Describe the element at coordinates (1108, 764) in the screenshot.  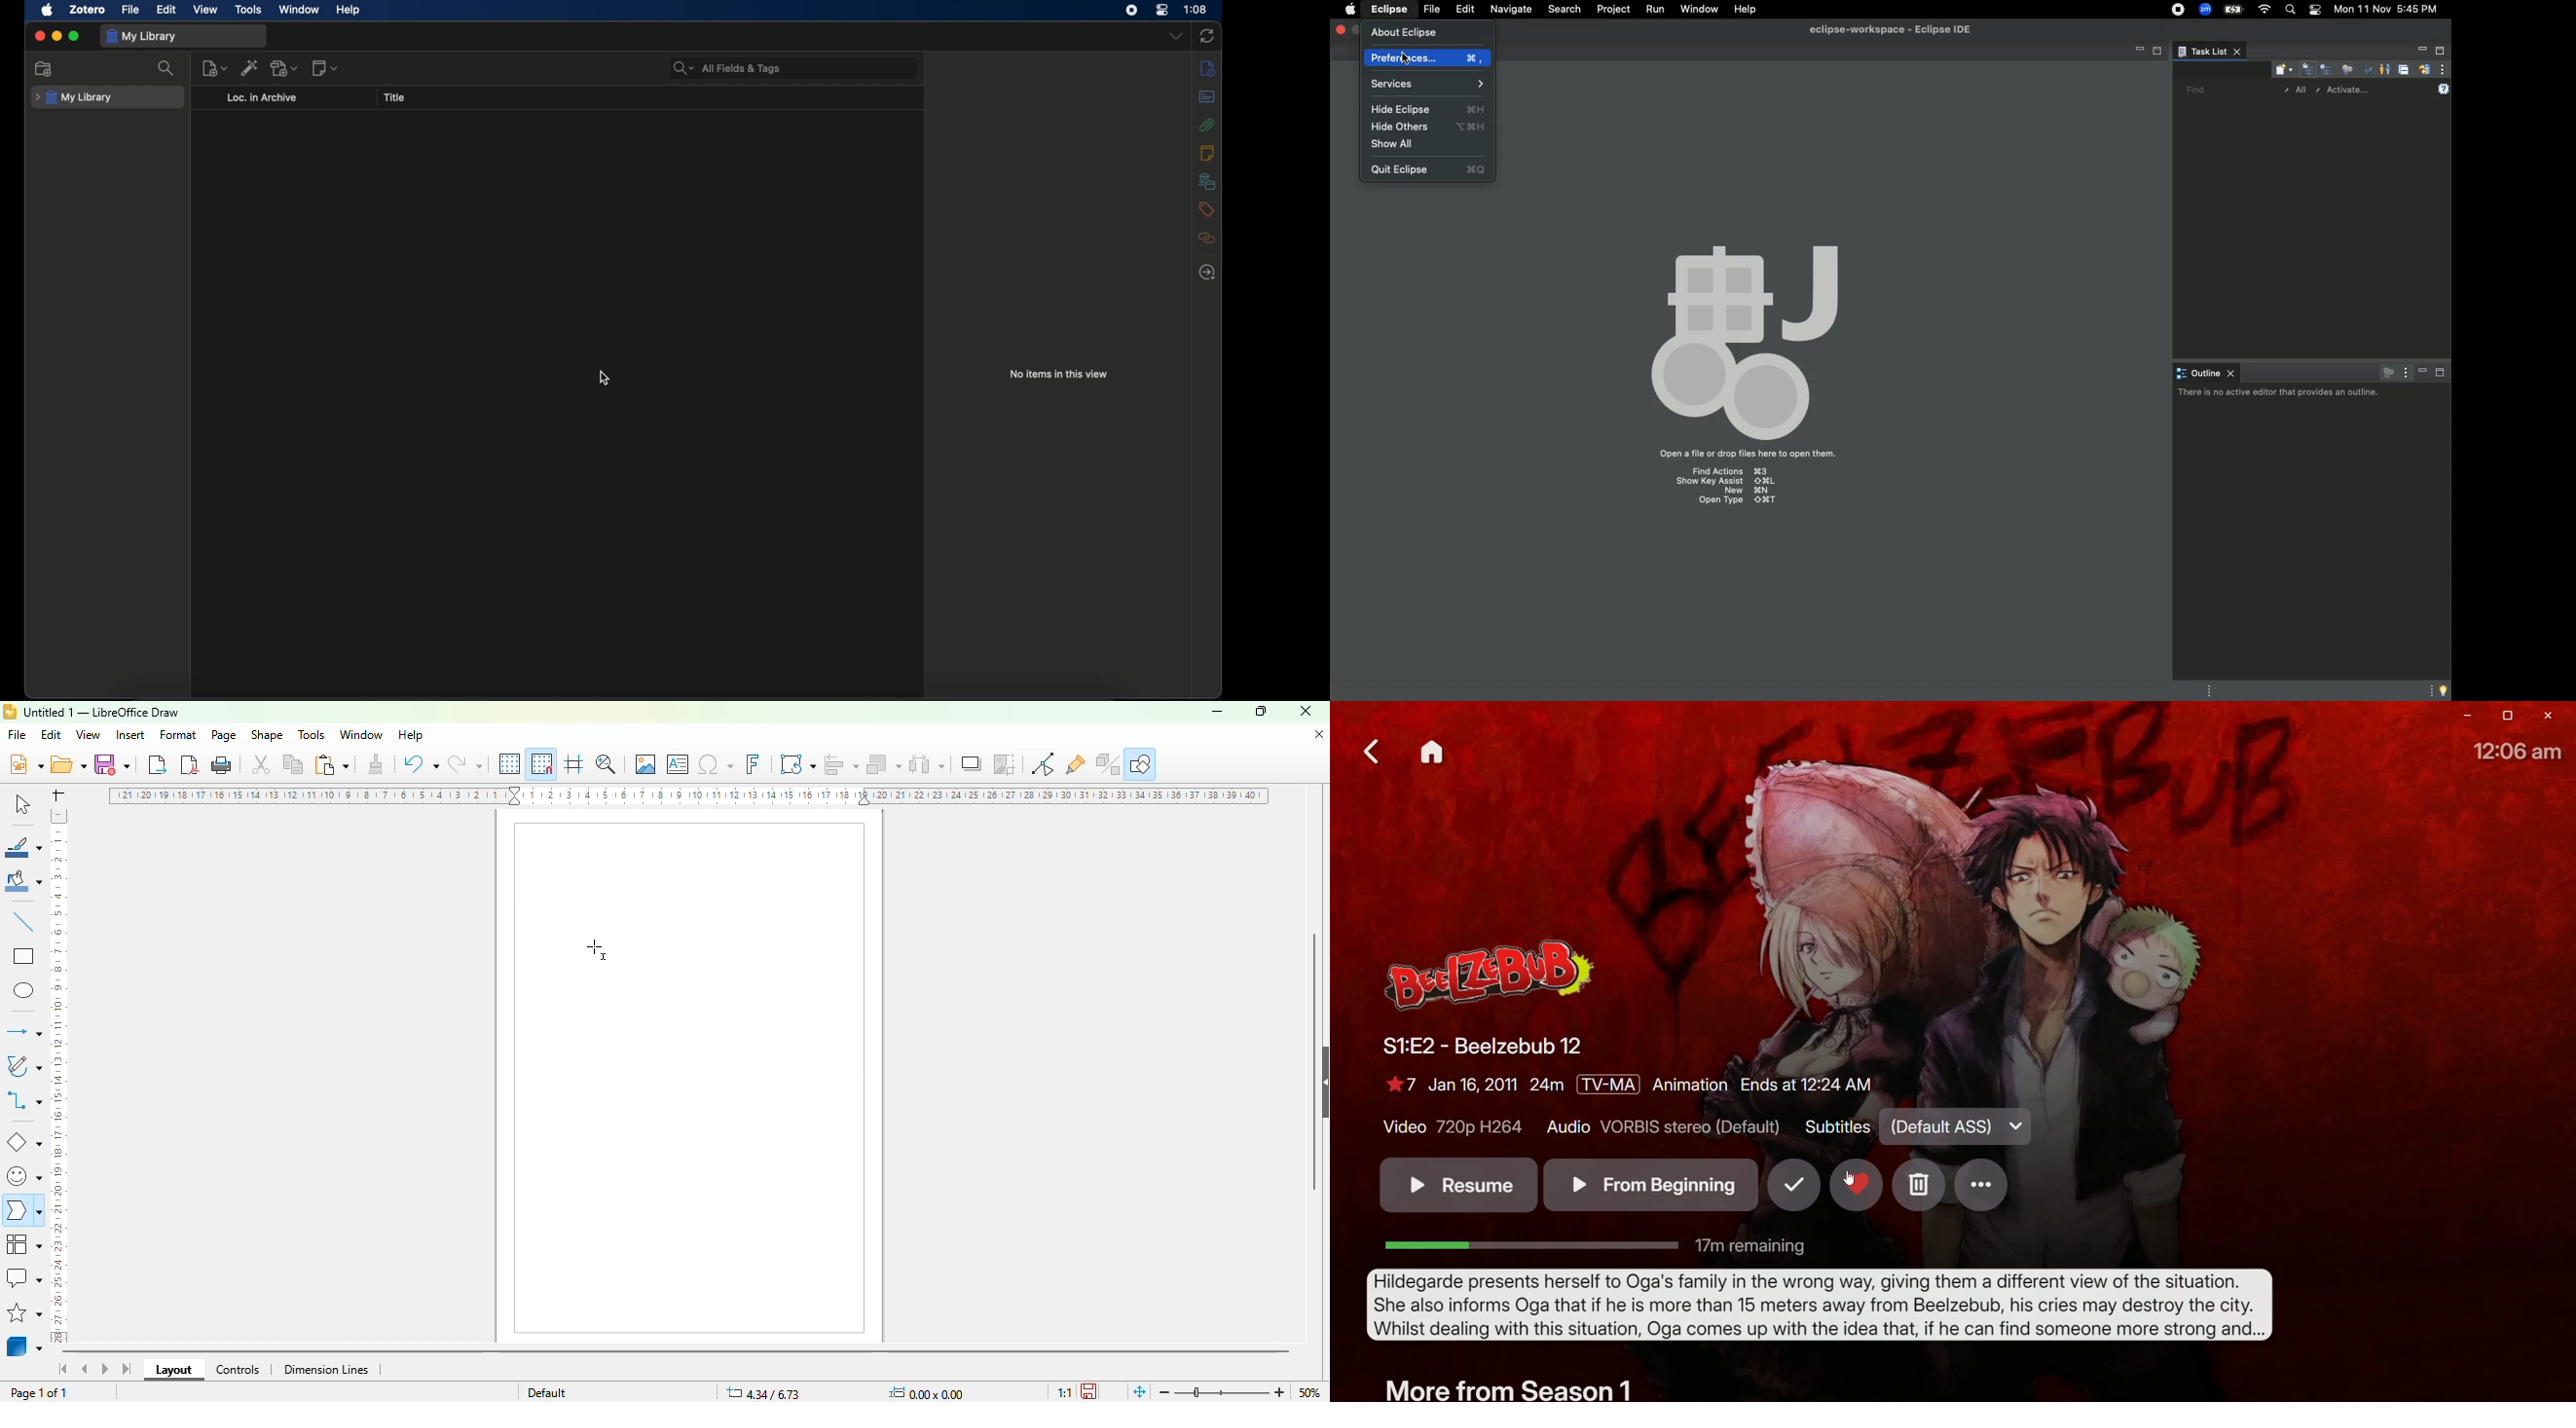
I see `toggle extrusion` at that location.